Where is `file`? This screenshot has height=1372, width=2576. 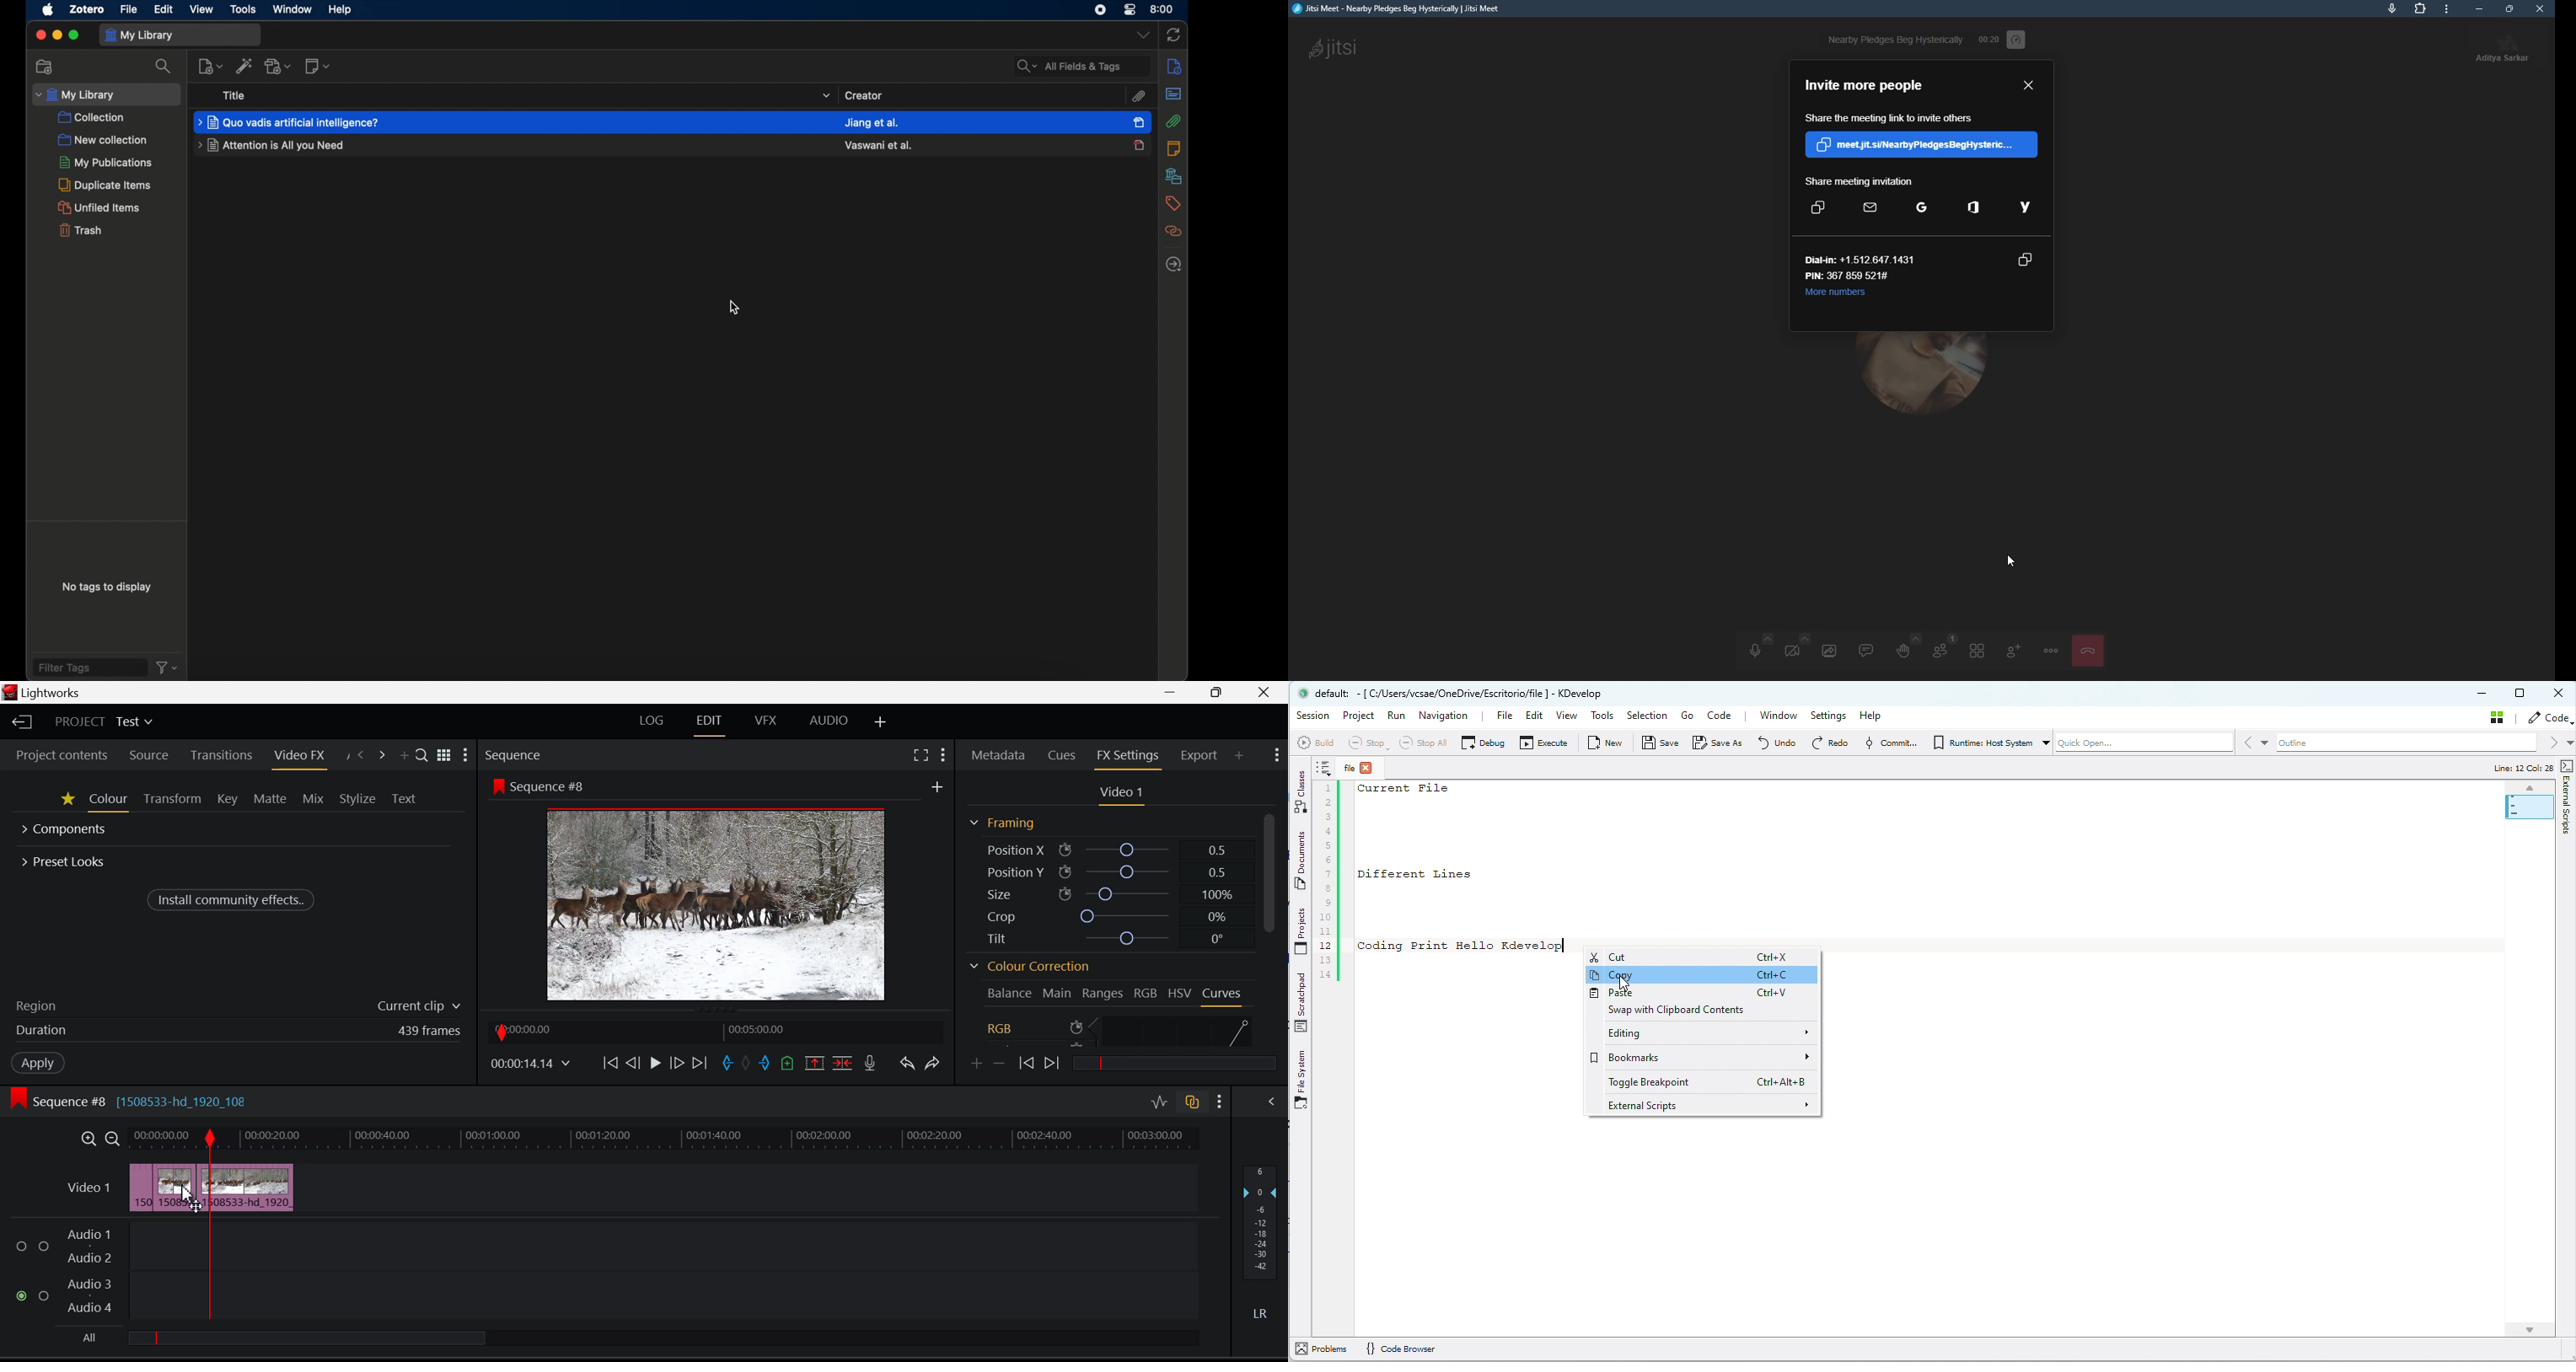
file is located at coordinates (129, 10).